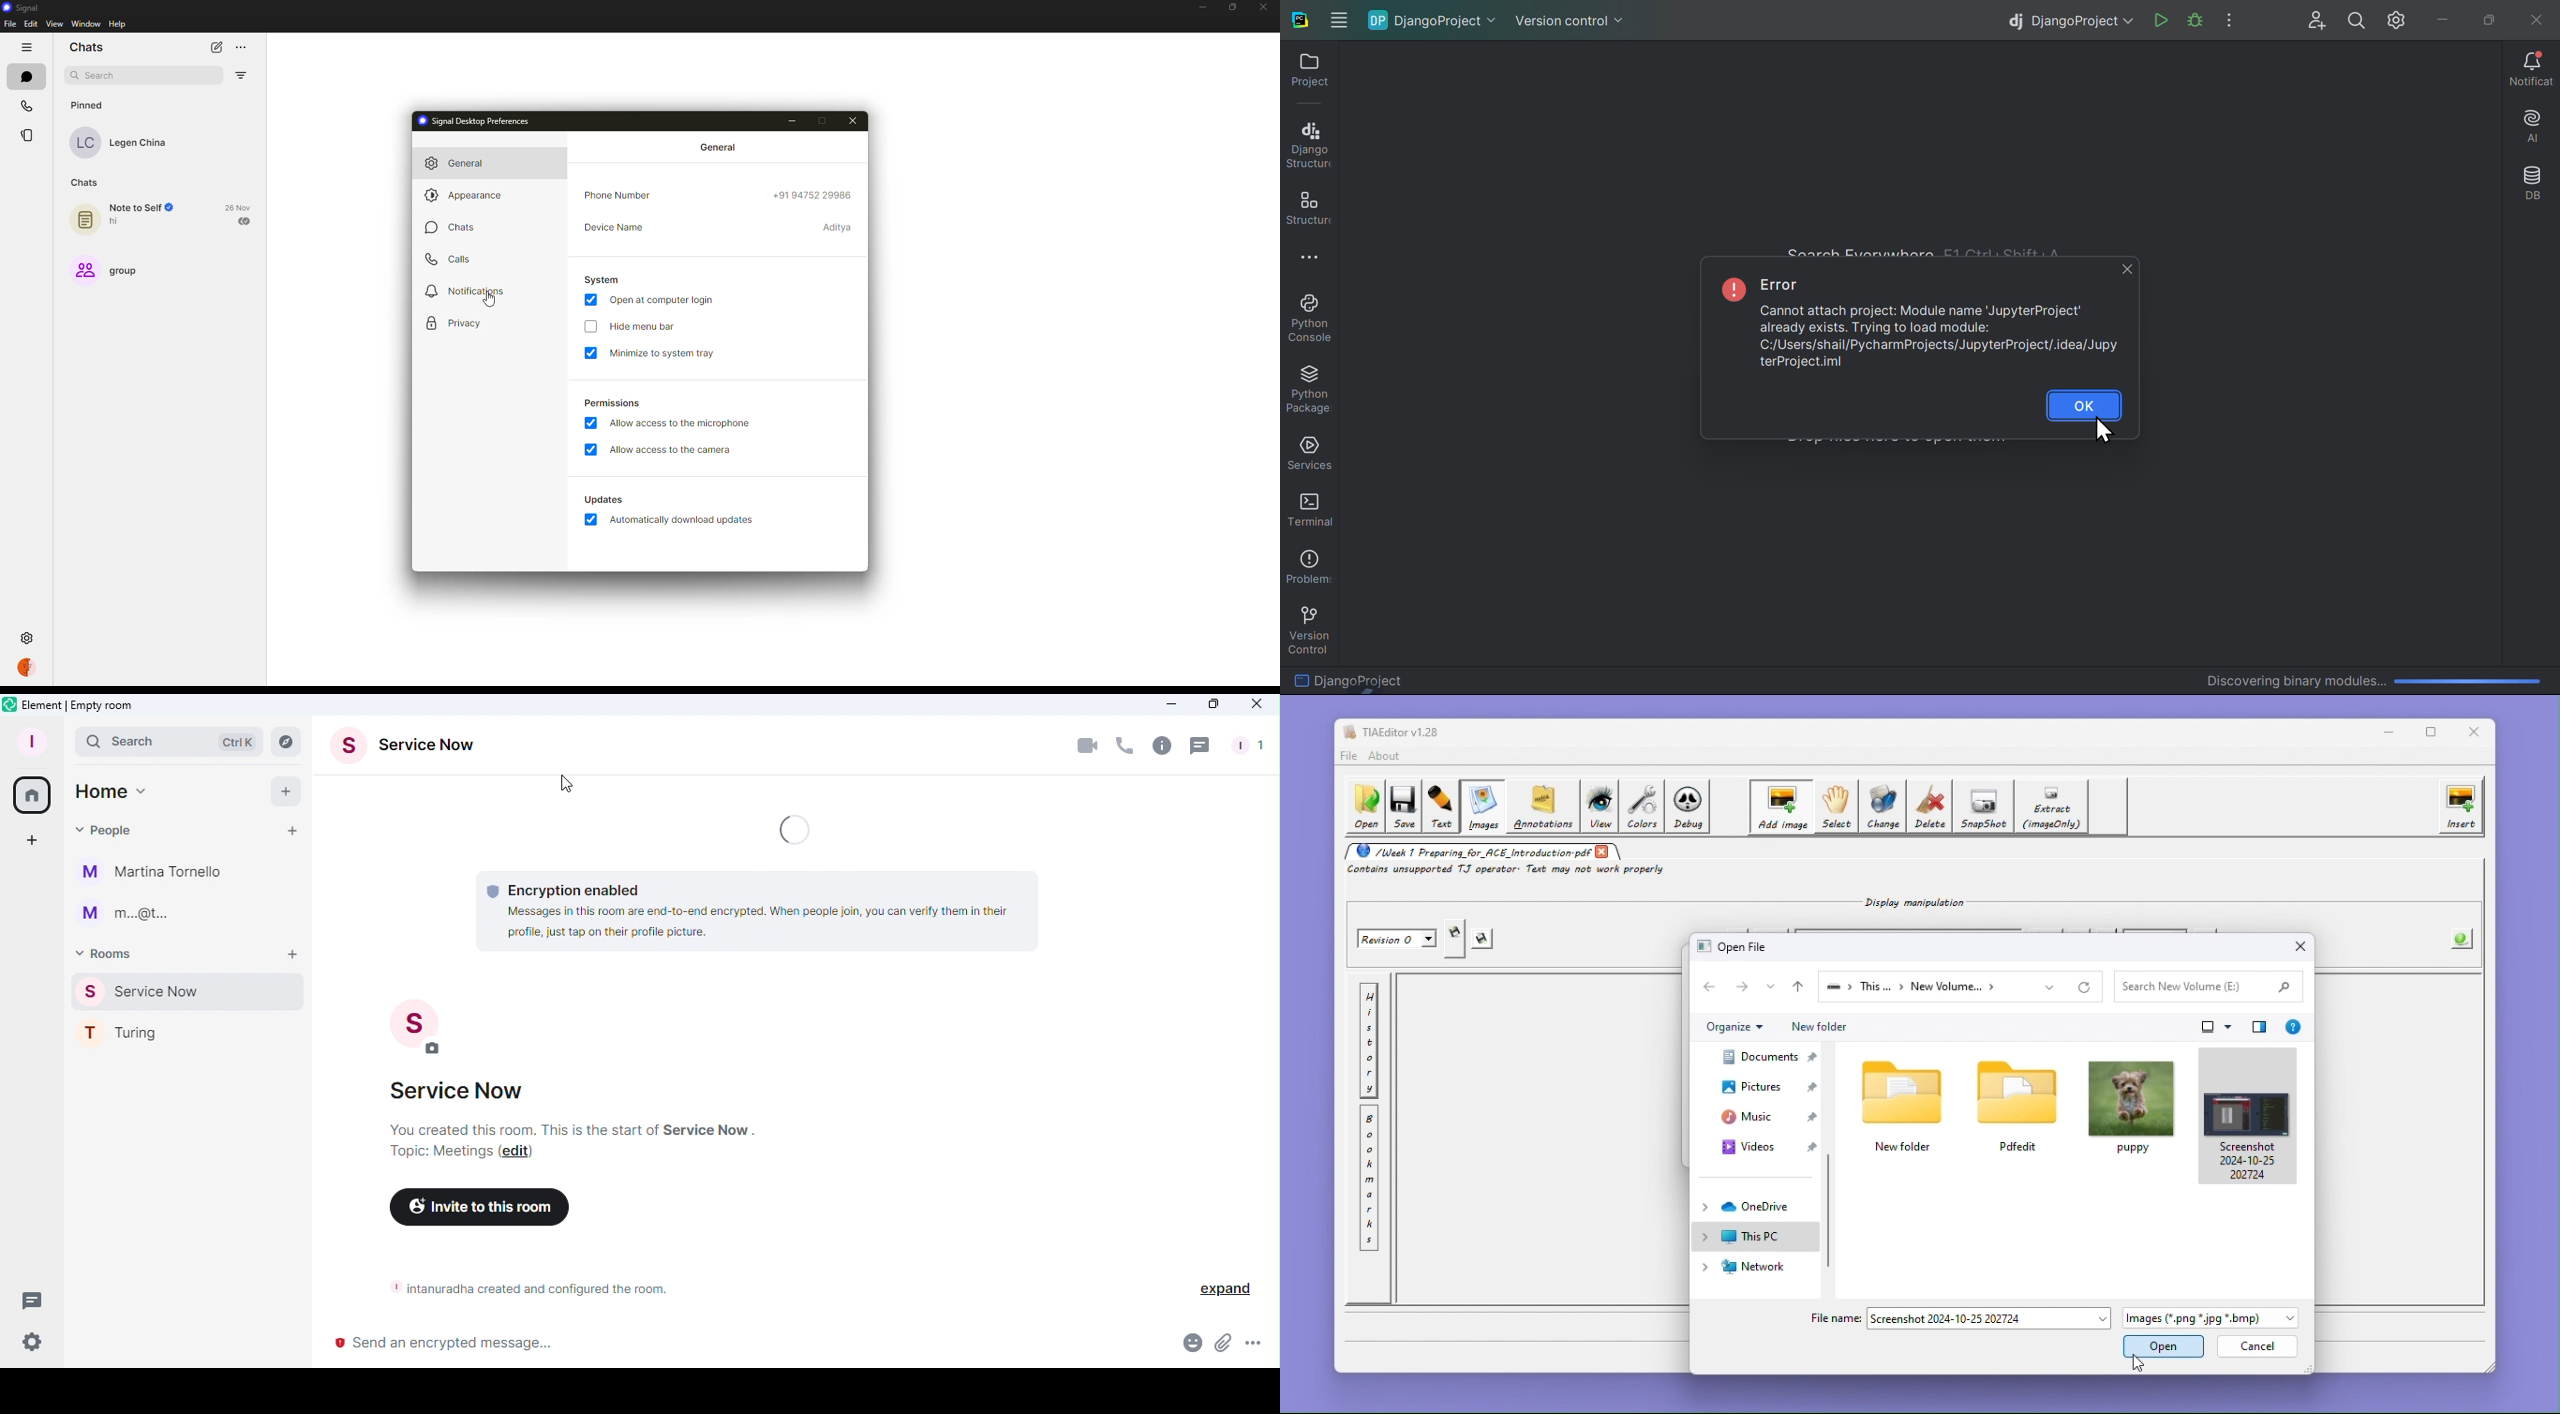 Image resolution: width=2576 pixels, height=1428 pixels. What do you see at coordinates (1161, 745) in the screenshot?
I see `Room info` at bounding box center [1161, 745].